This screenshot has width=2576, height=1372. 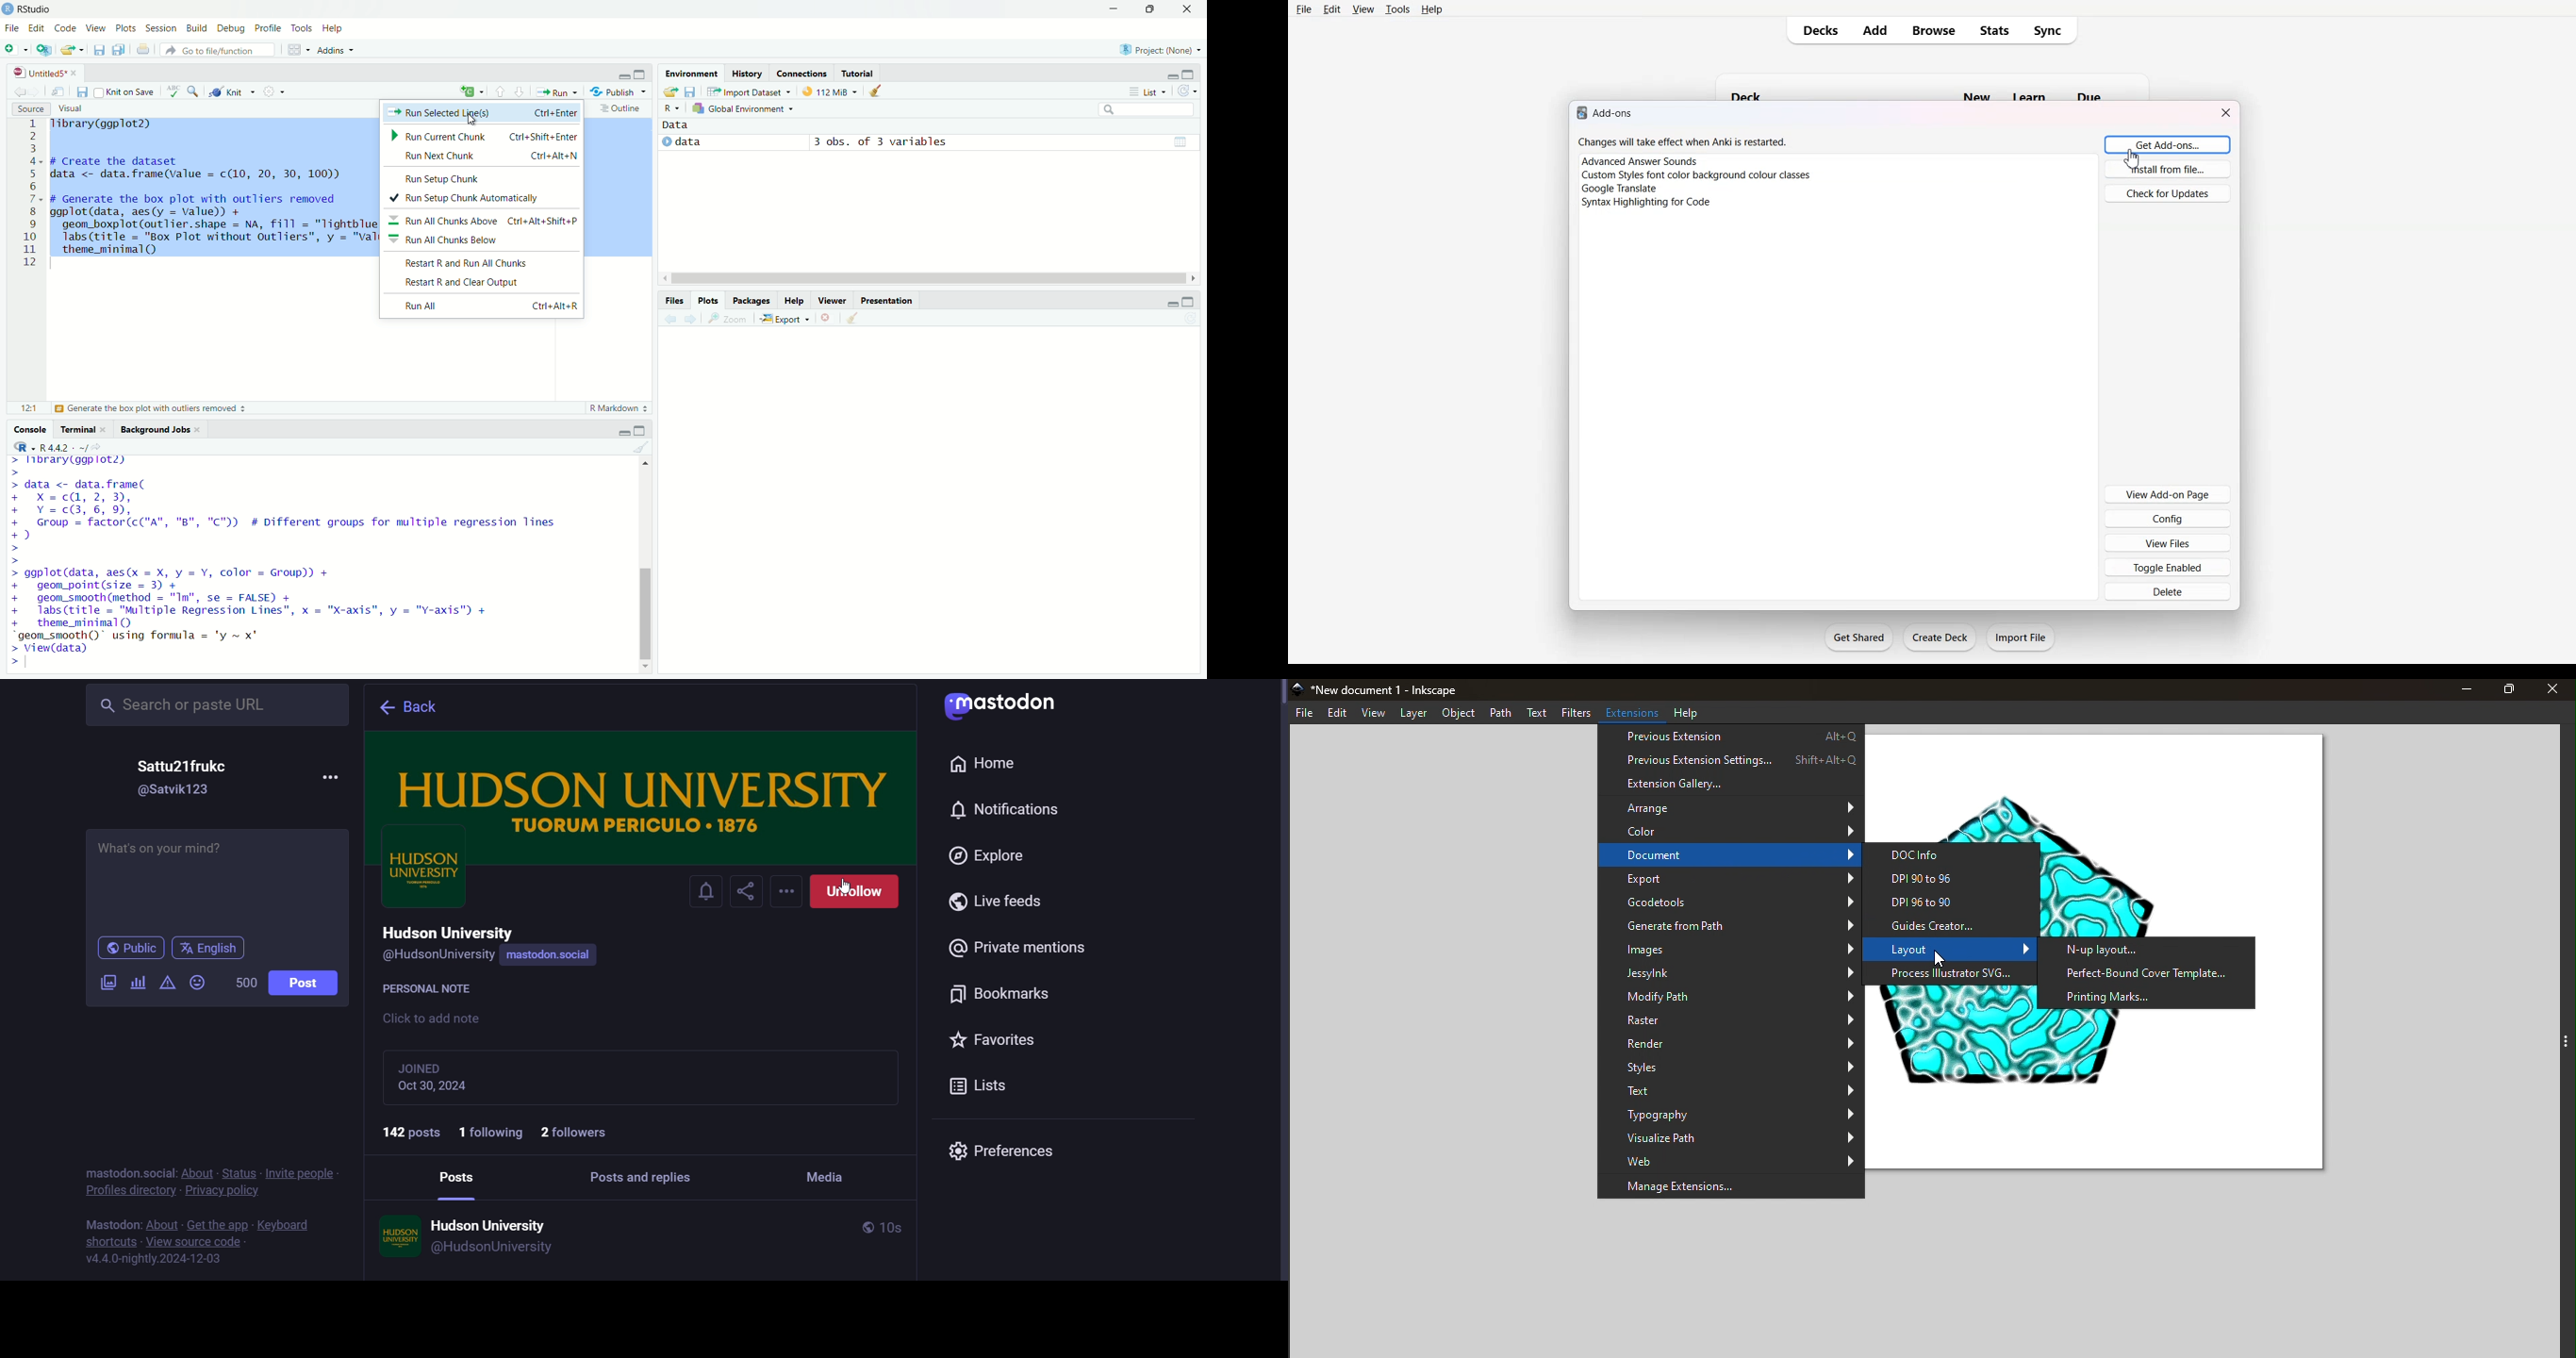 What do you see at coordinates (693, 92) in the screenshot?
I see `files` at bounding box center [693, 92].